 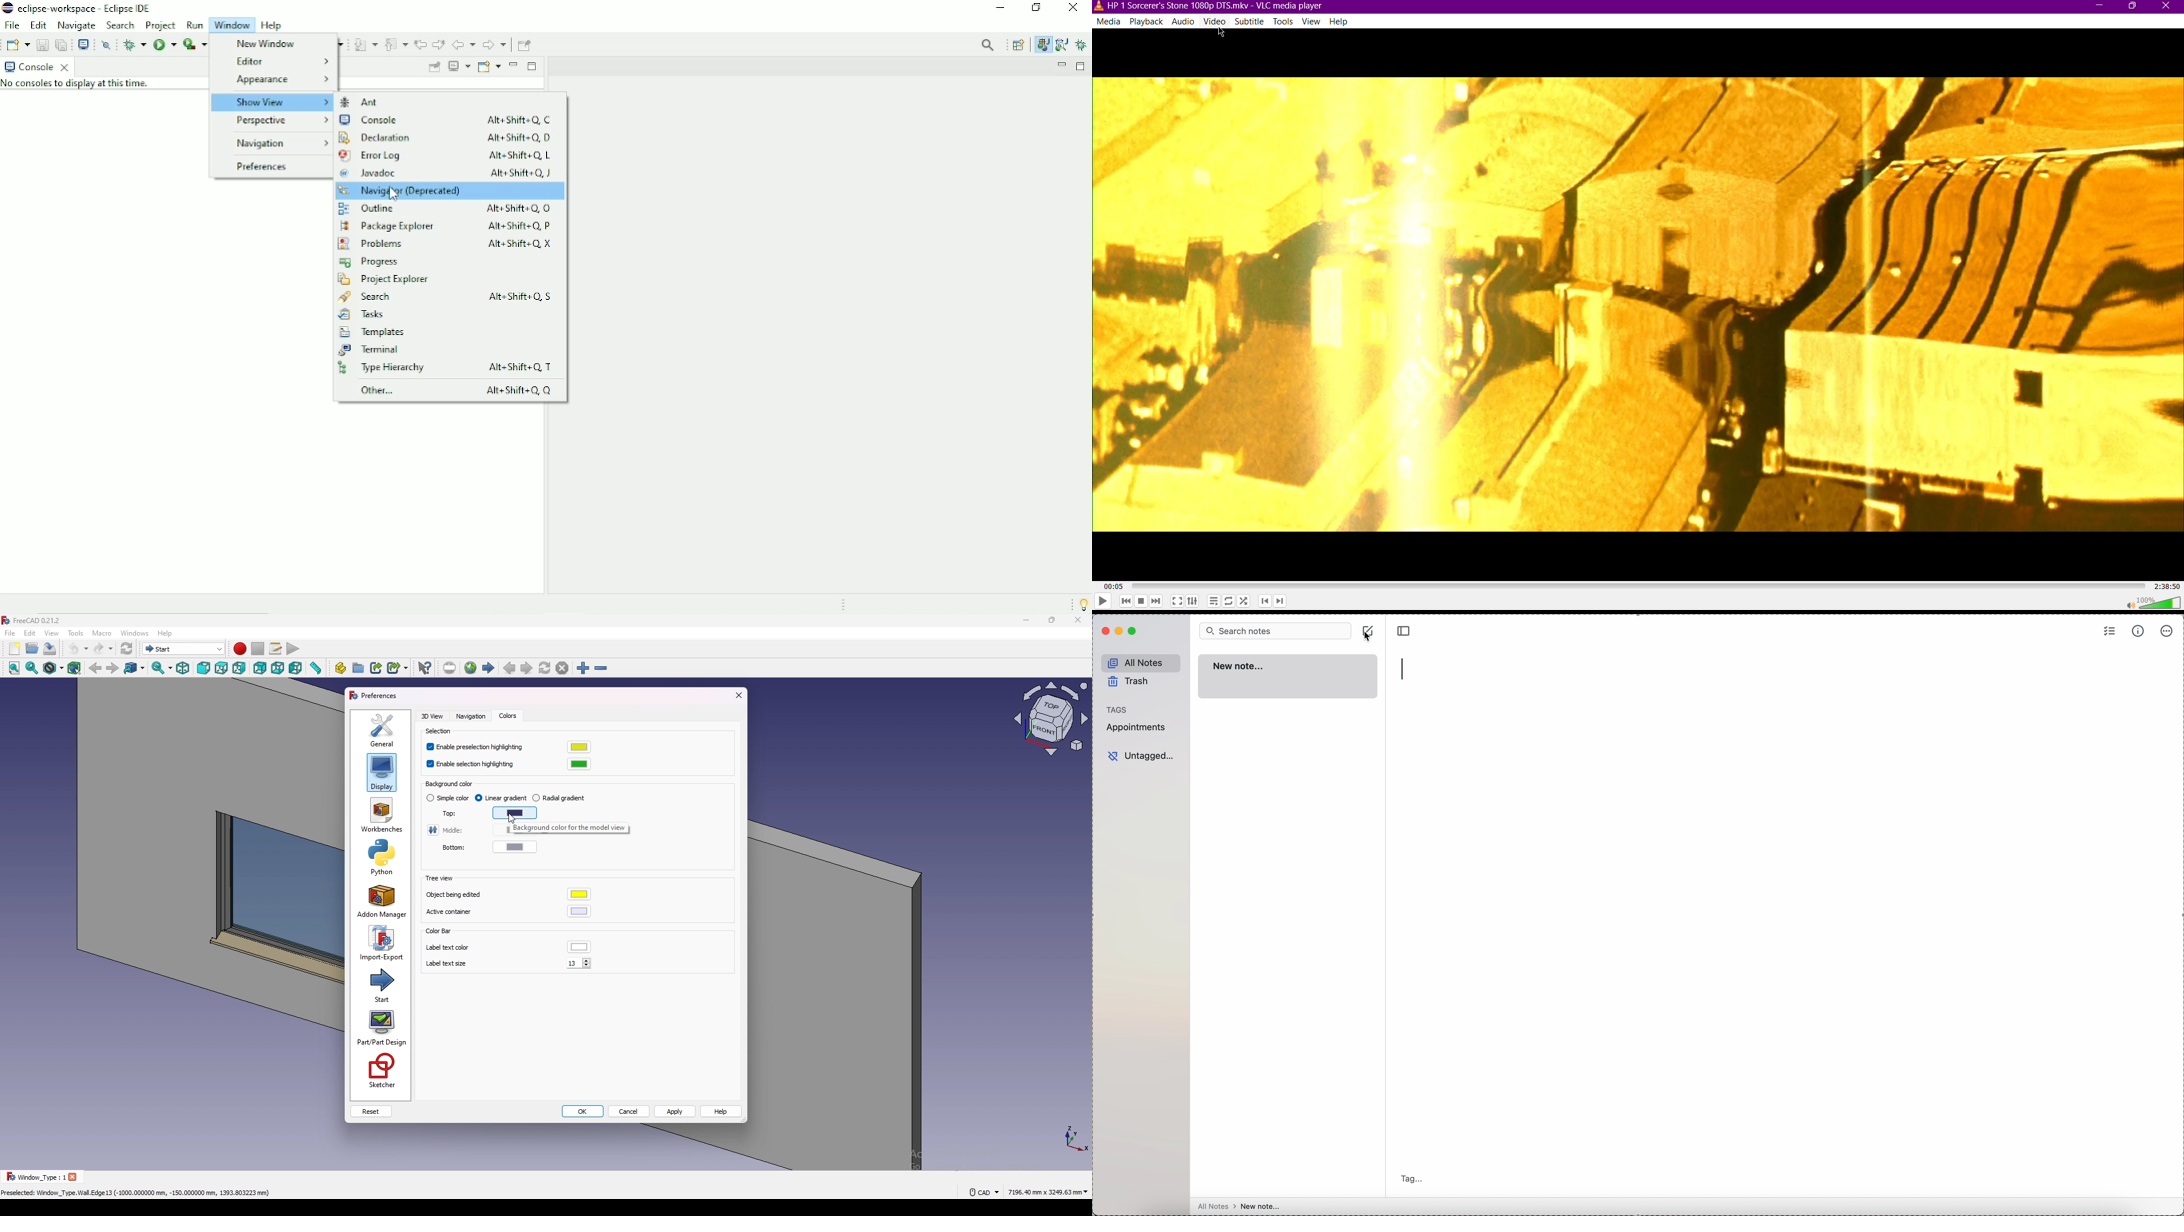 I want to click on New Window, so click(x=263, y=44).